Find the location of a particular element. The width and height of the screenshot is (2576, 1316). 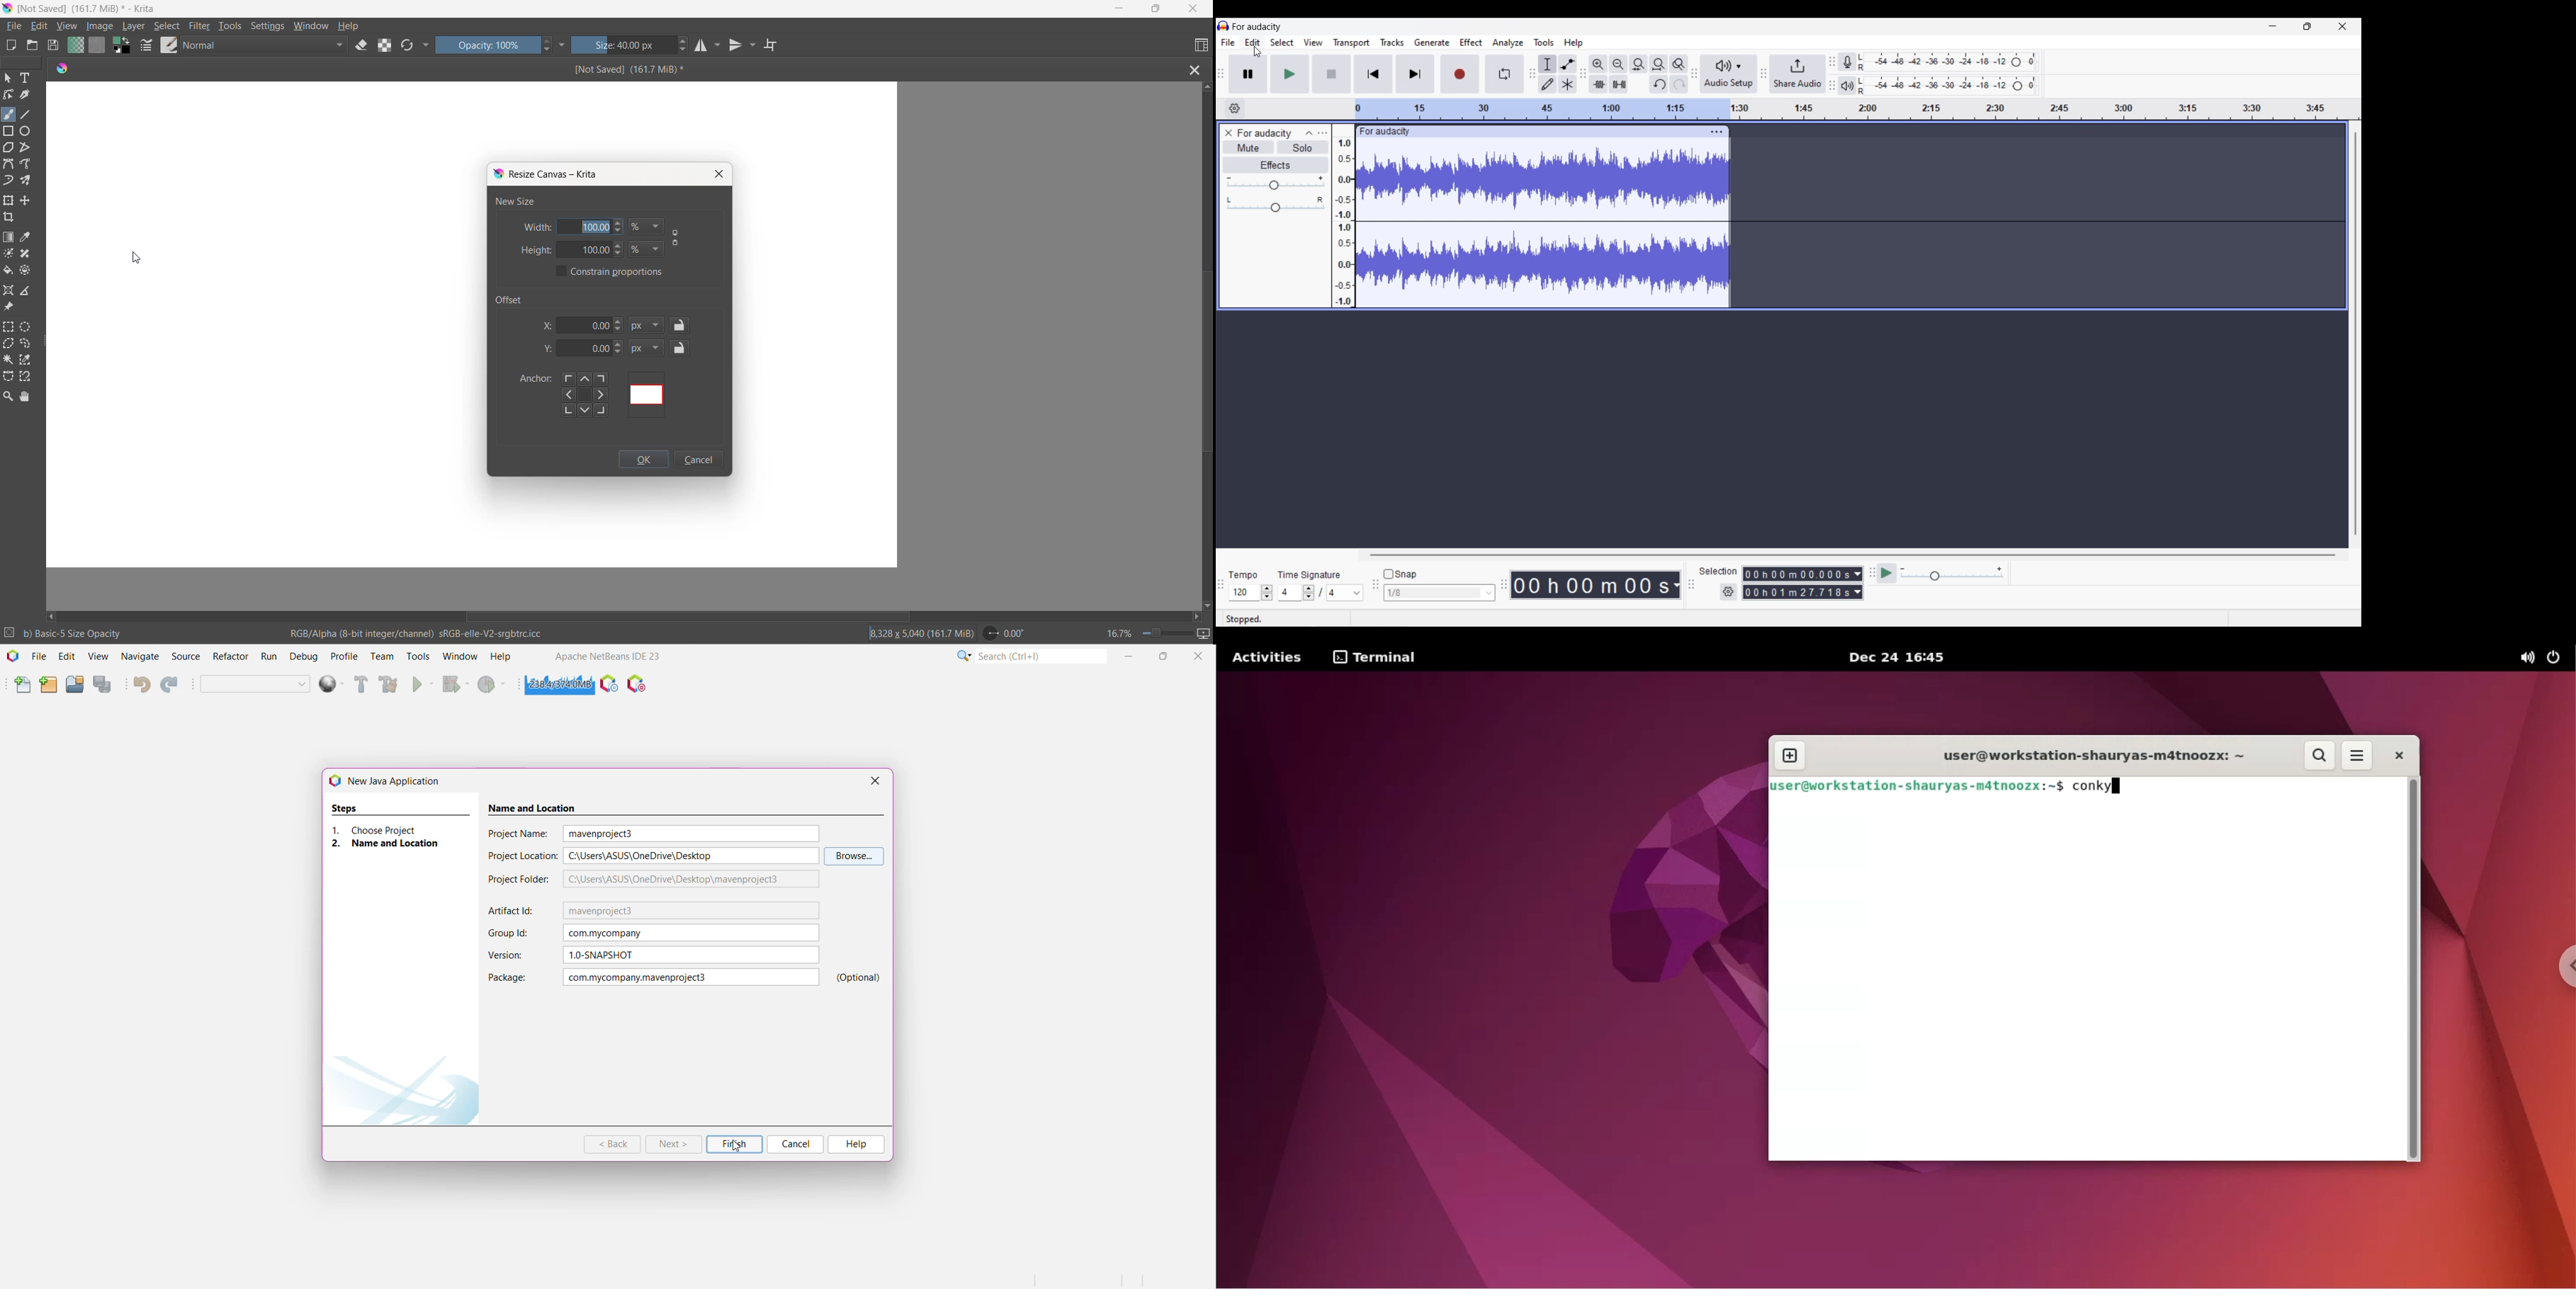

increment opacity is located at coordinates (548, 42).